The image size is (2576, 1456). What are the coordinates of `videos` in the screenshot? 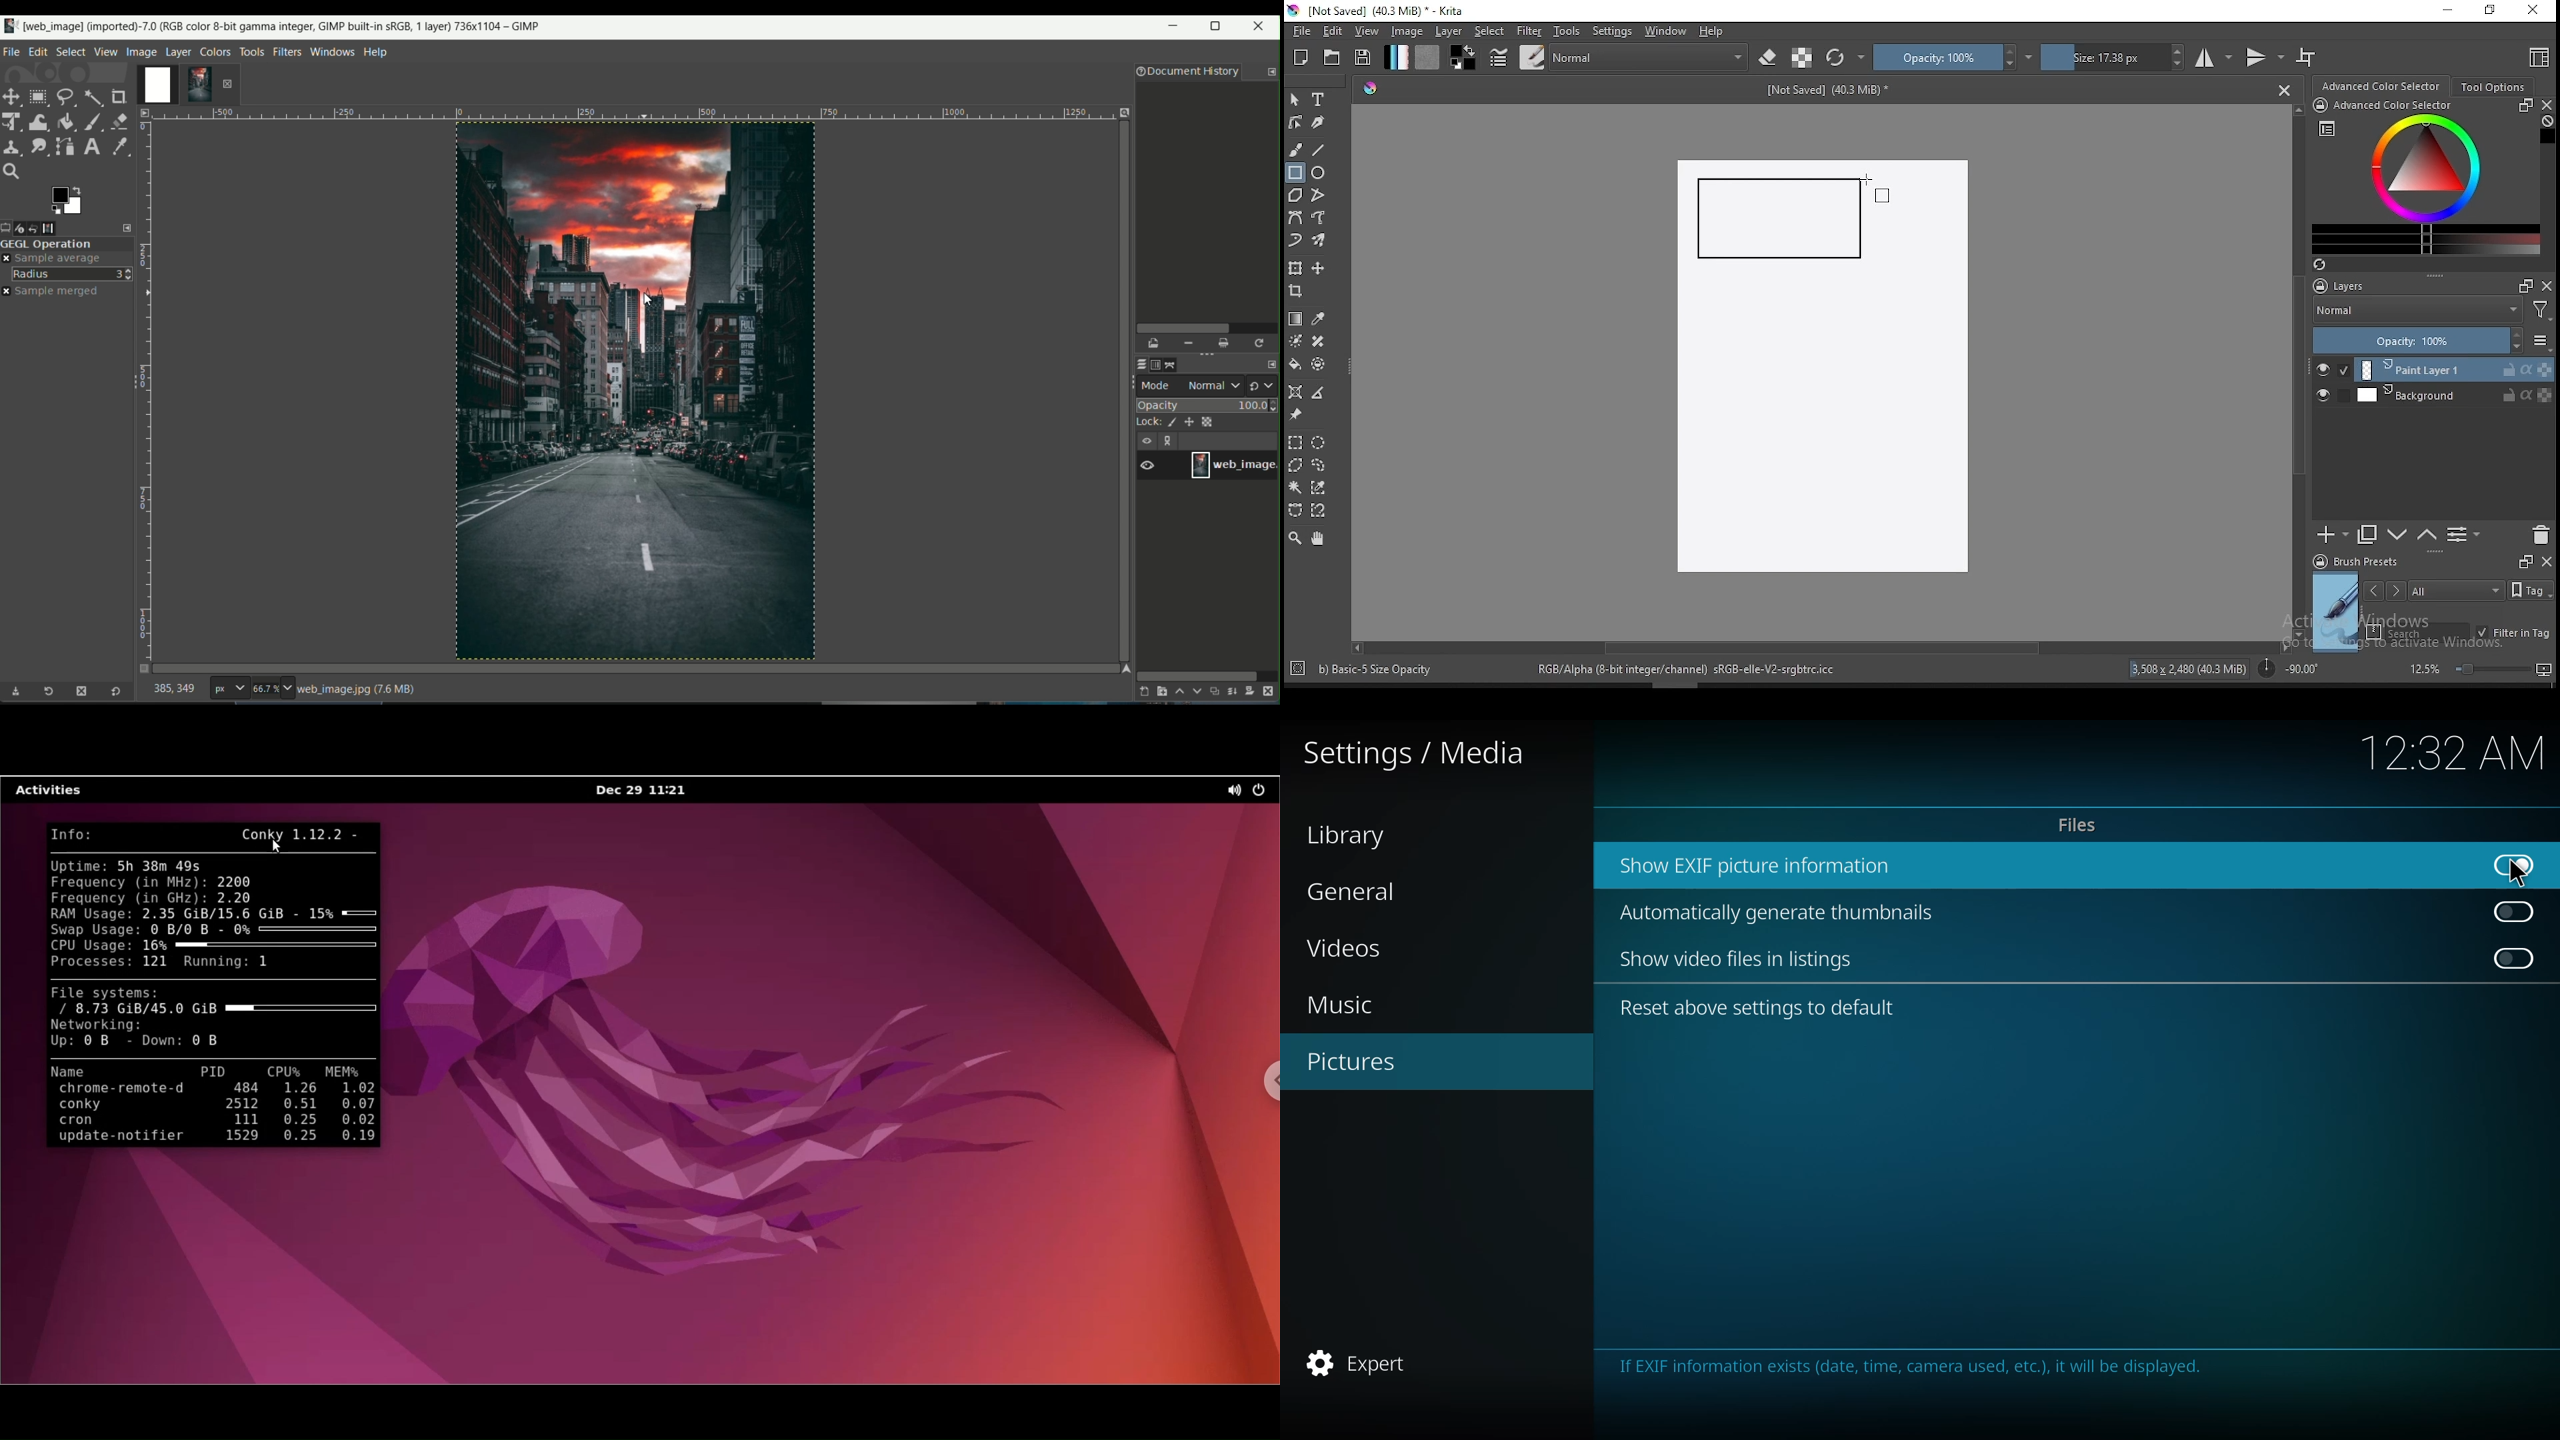 It's located at (1350, 946).